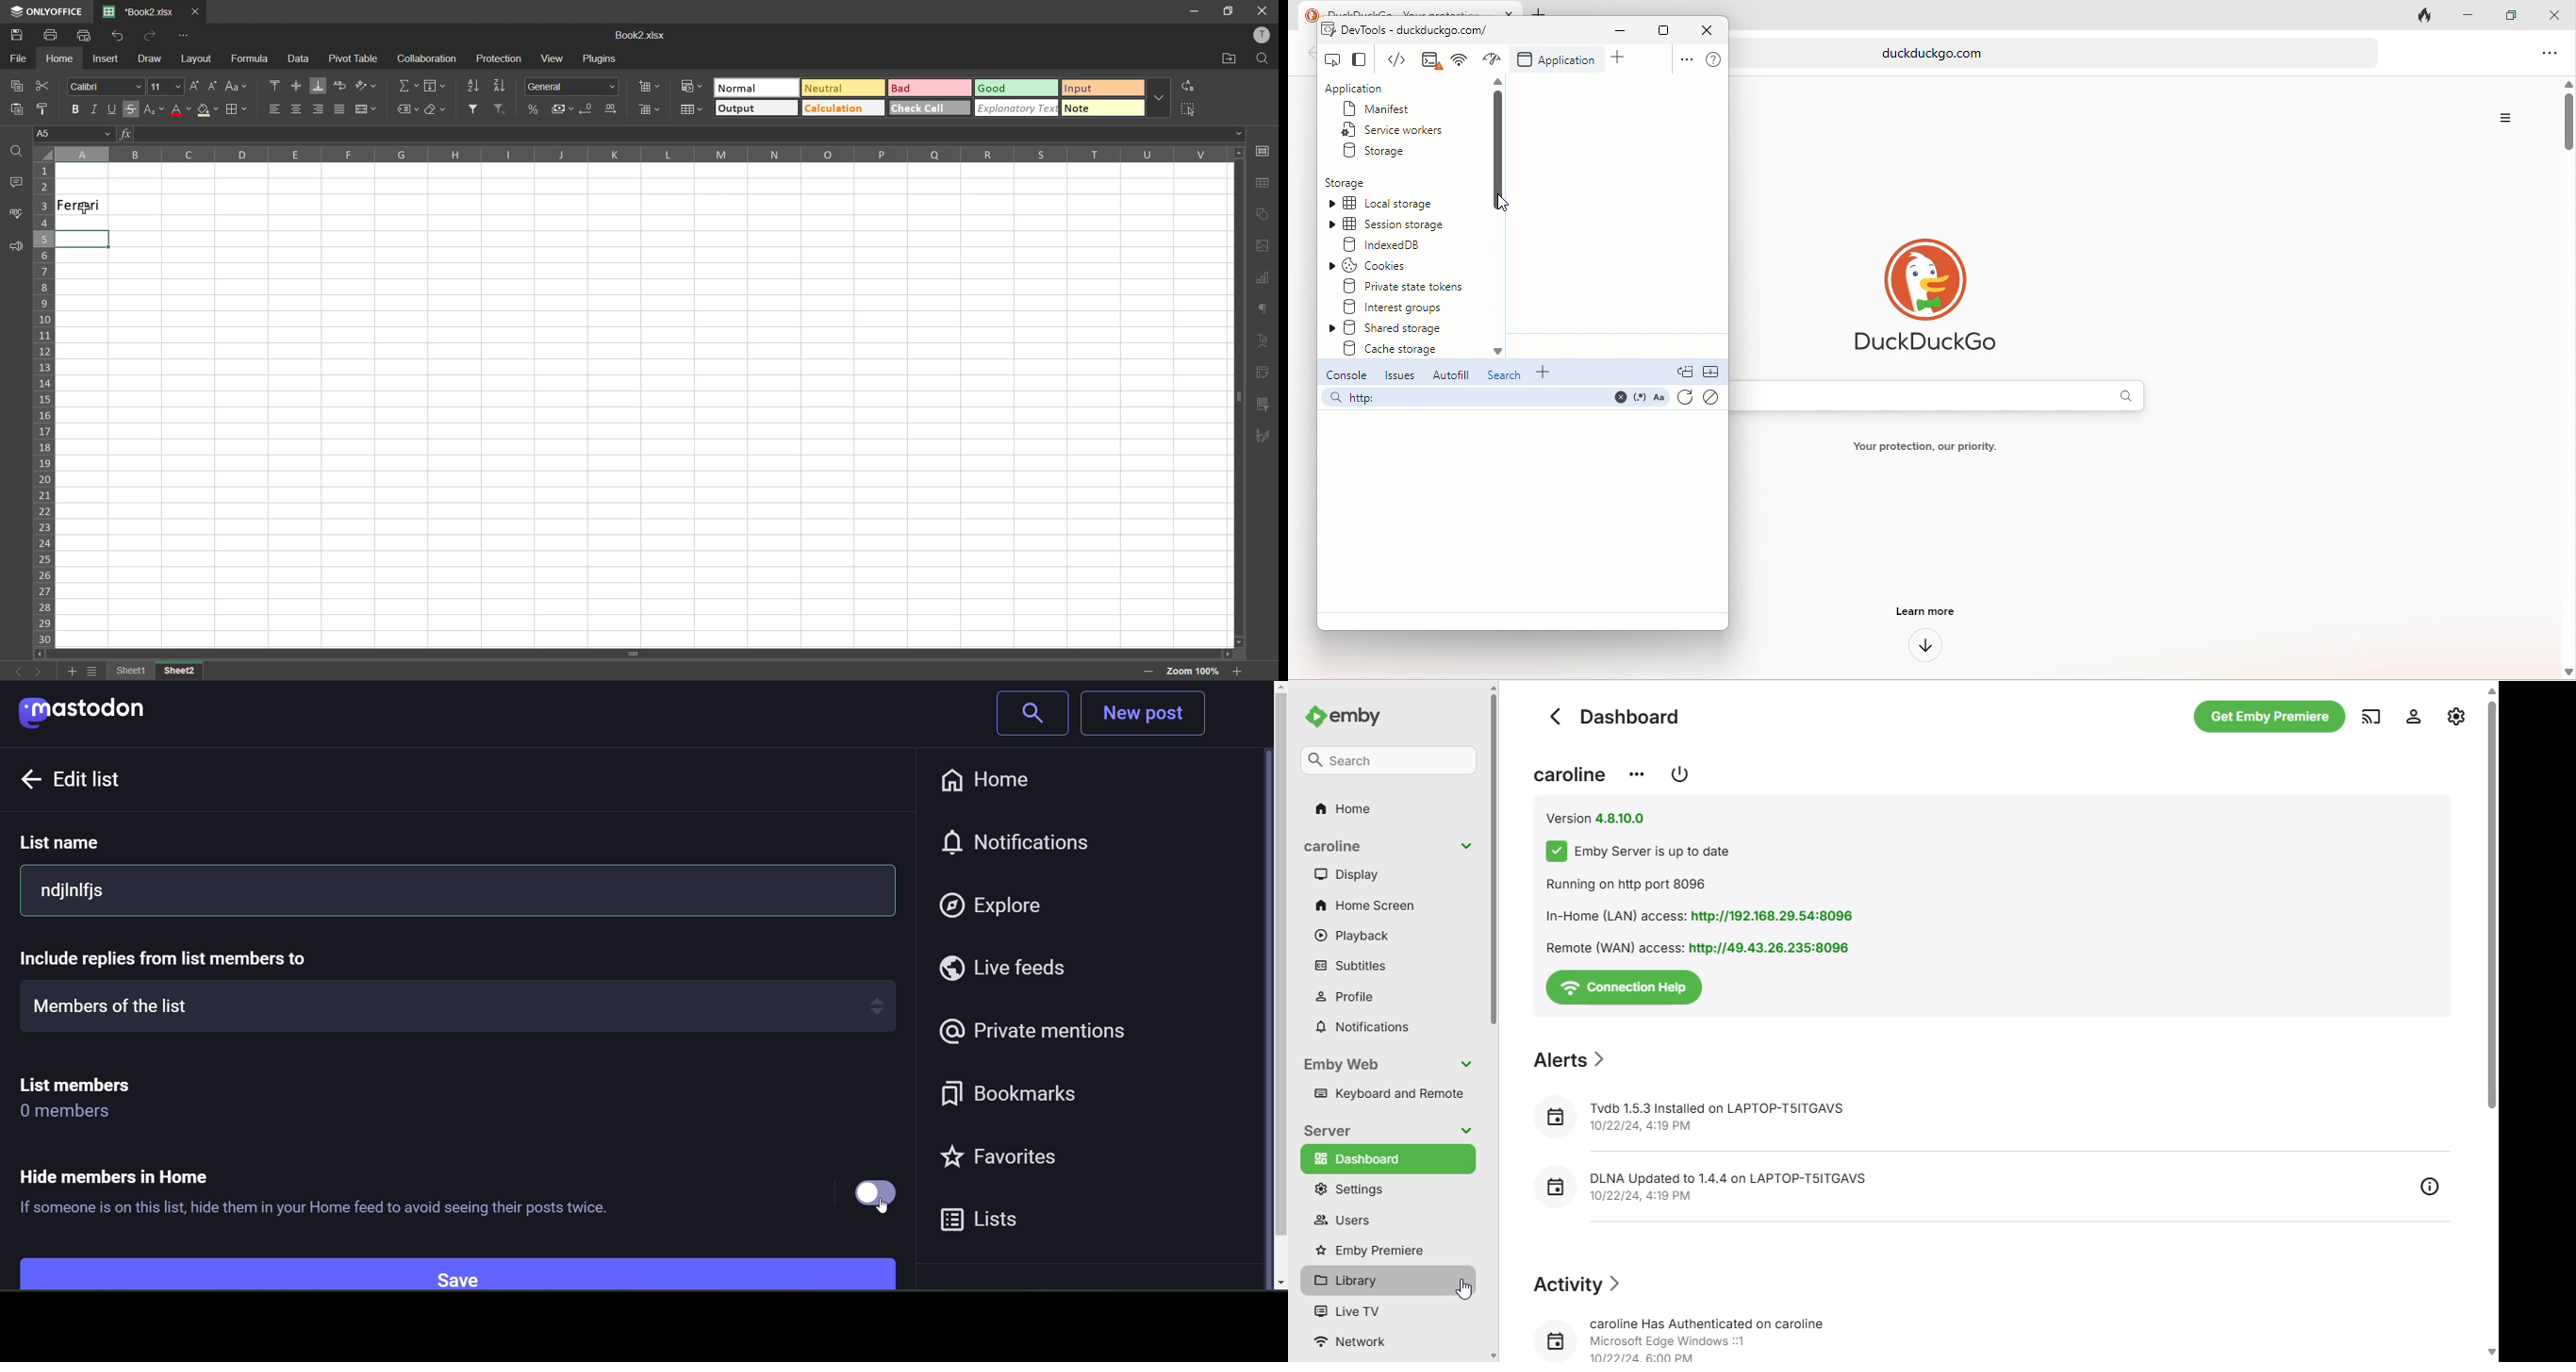 This screenshot has height=1372, width=2576. I want to click on find, so click(18, 154).